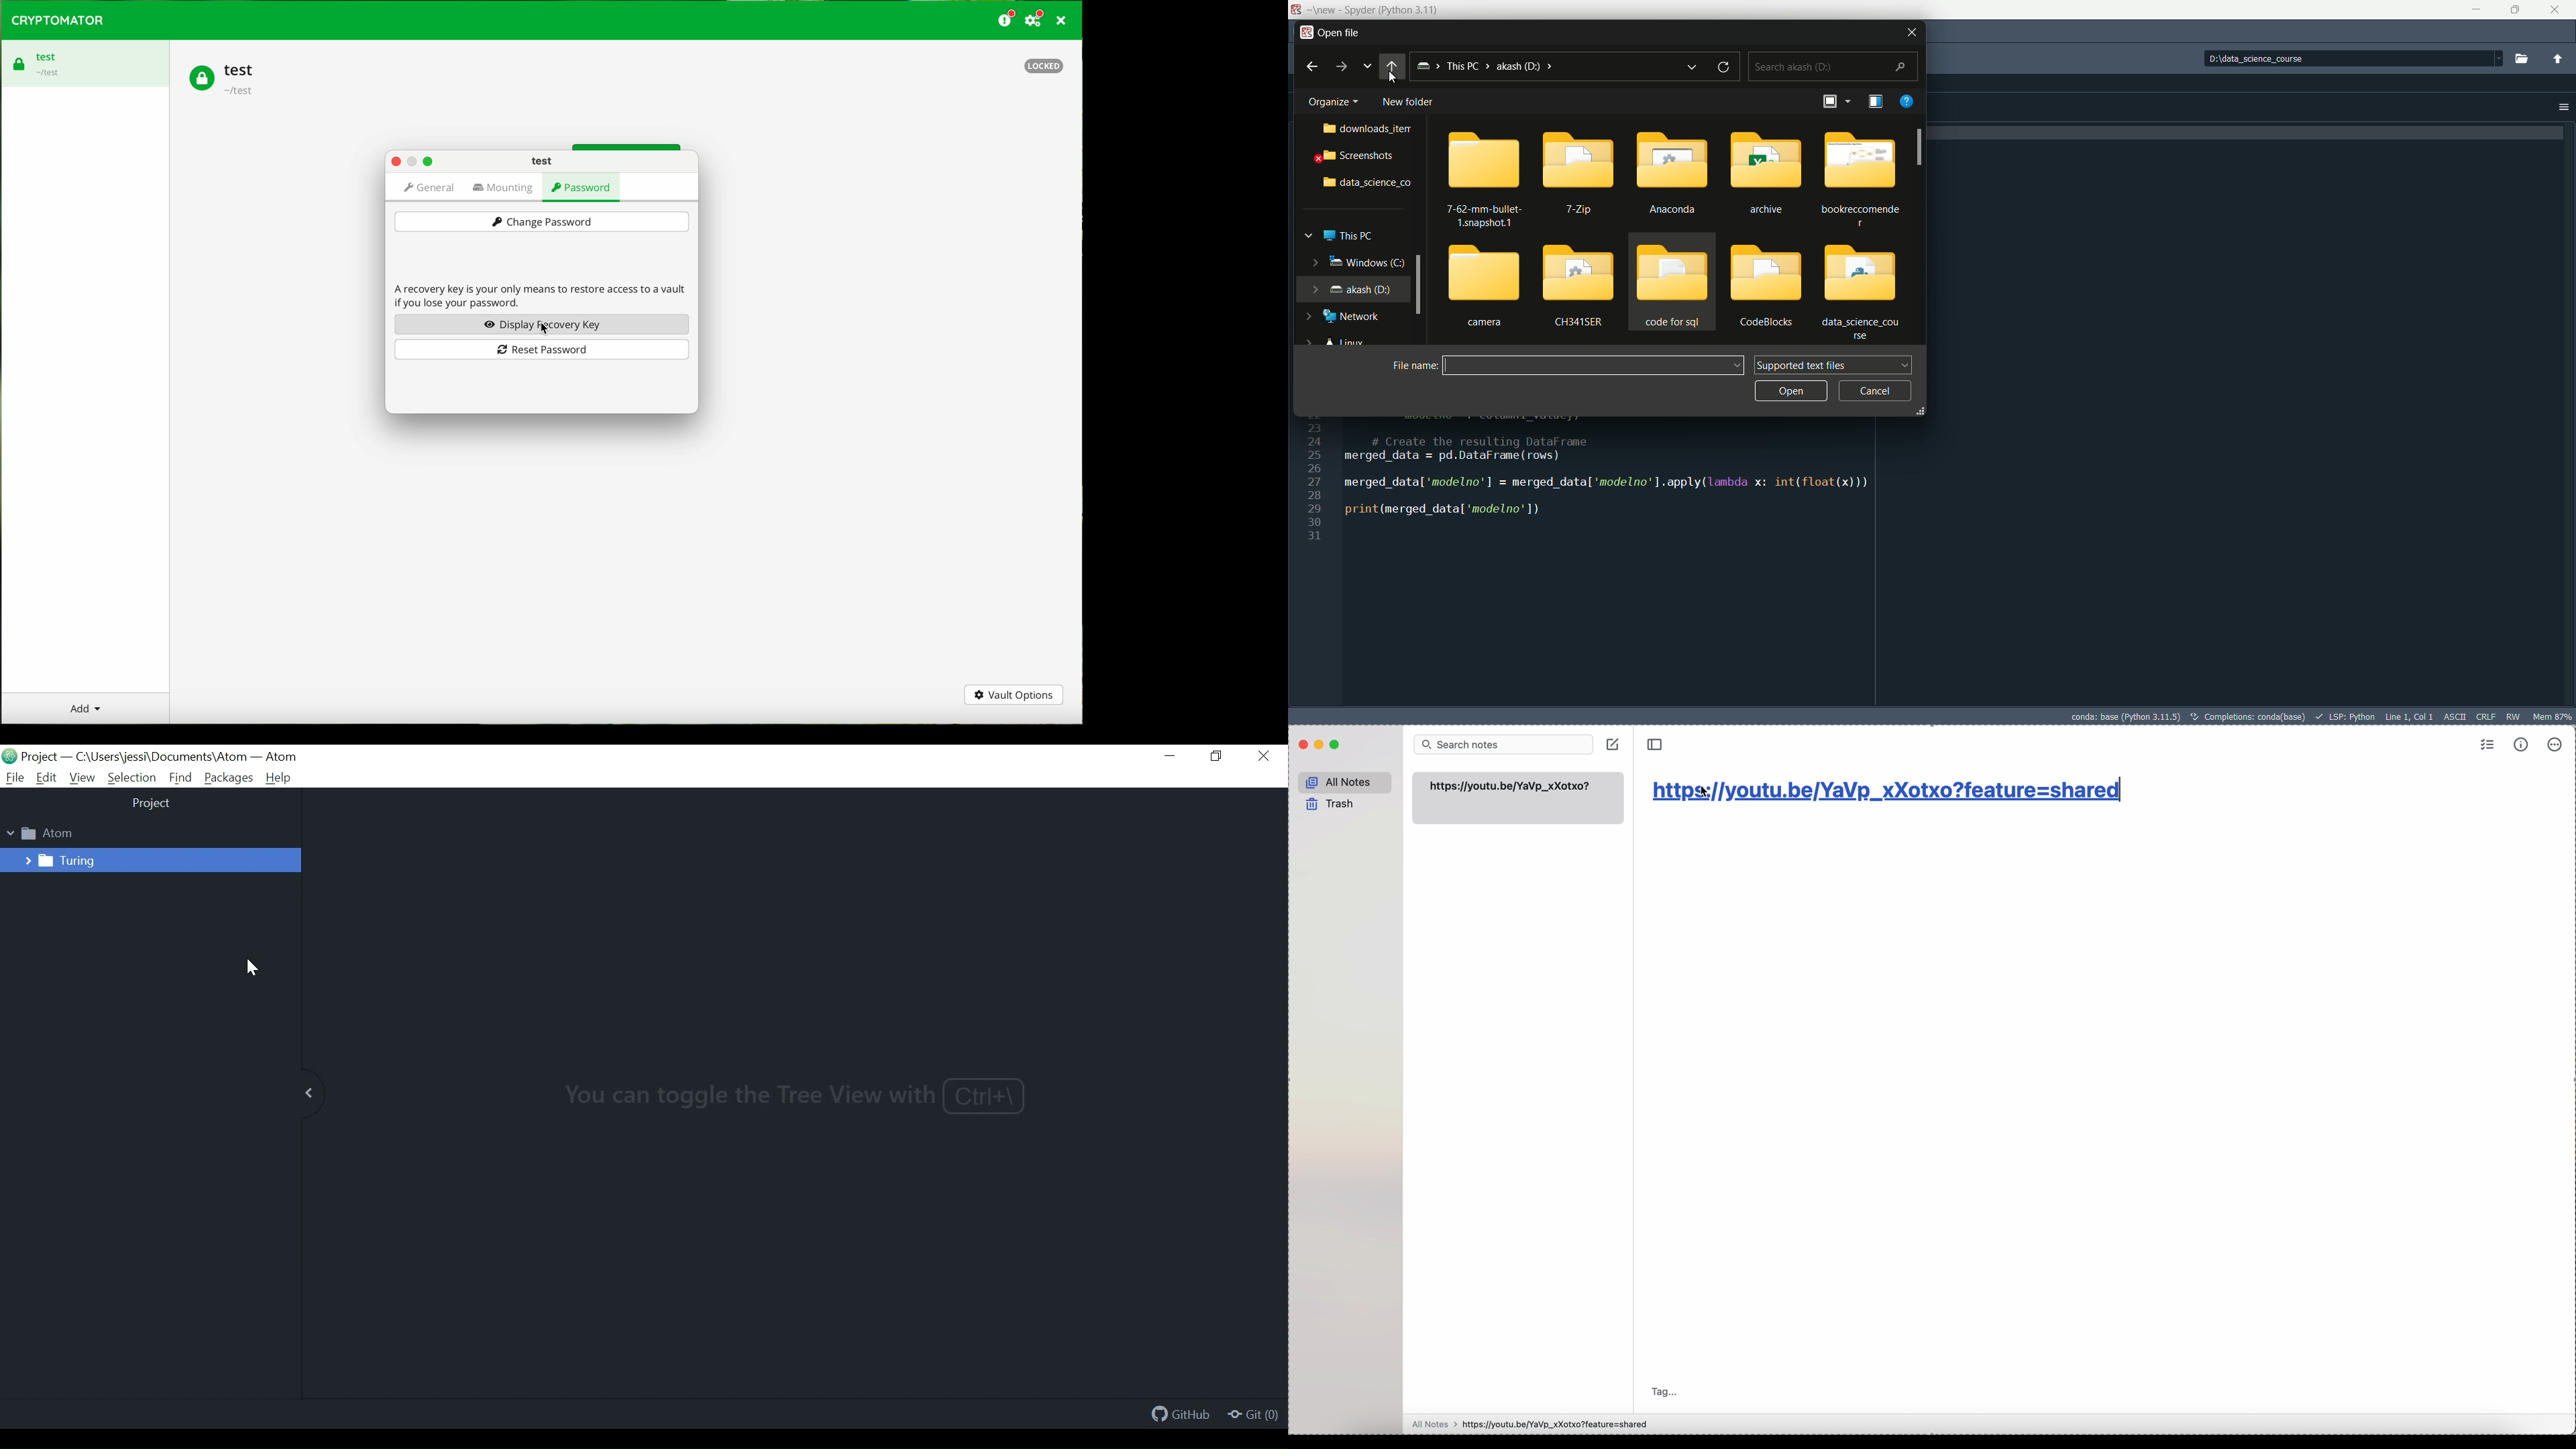  I want to click on all notes, so click(1344, 781).